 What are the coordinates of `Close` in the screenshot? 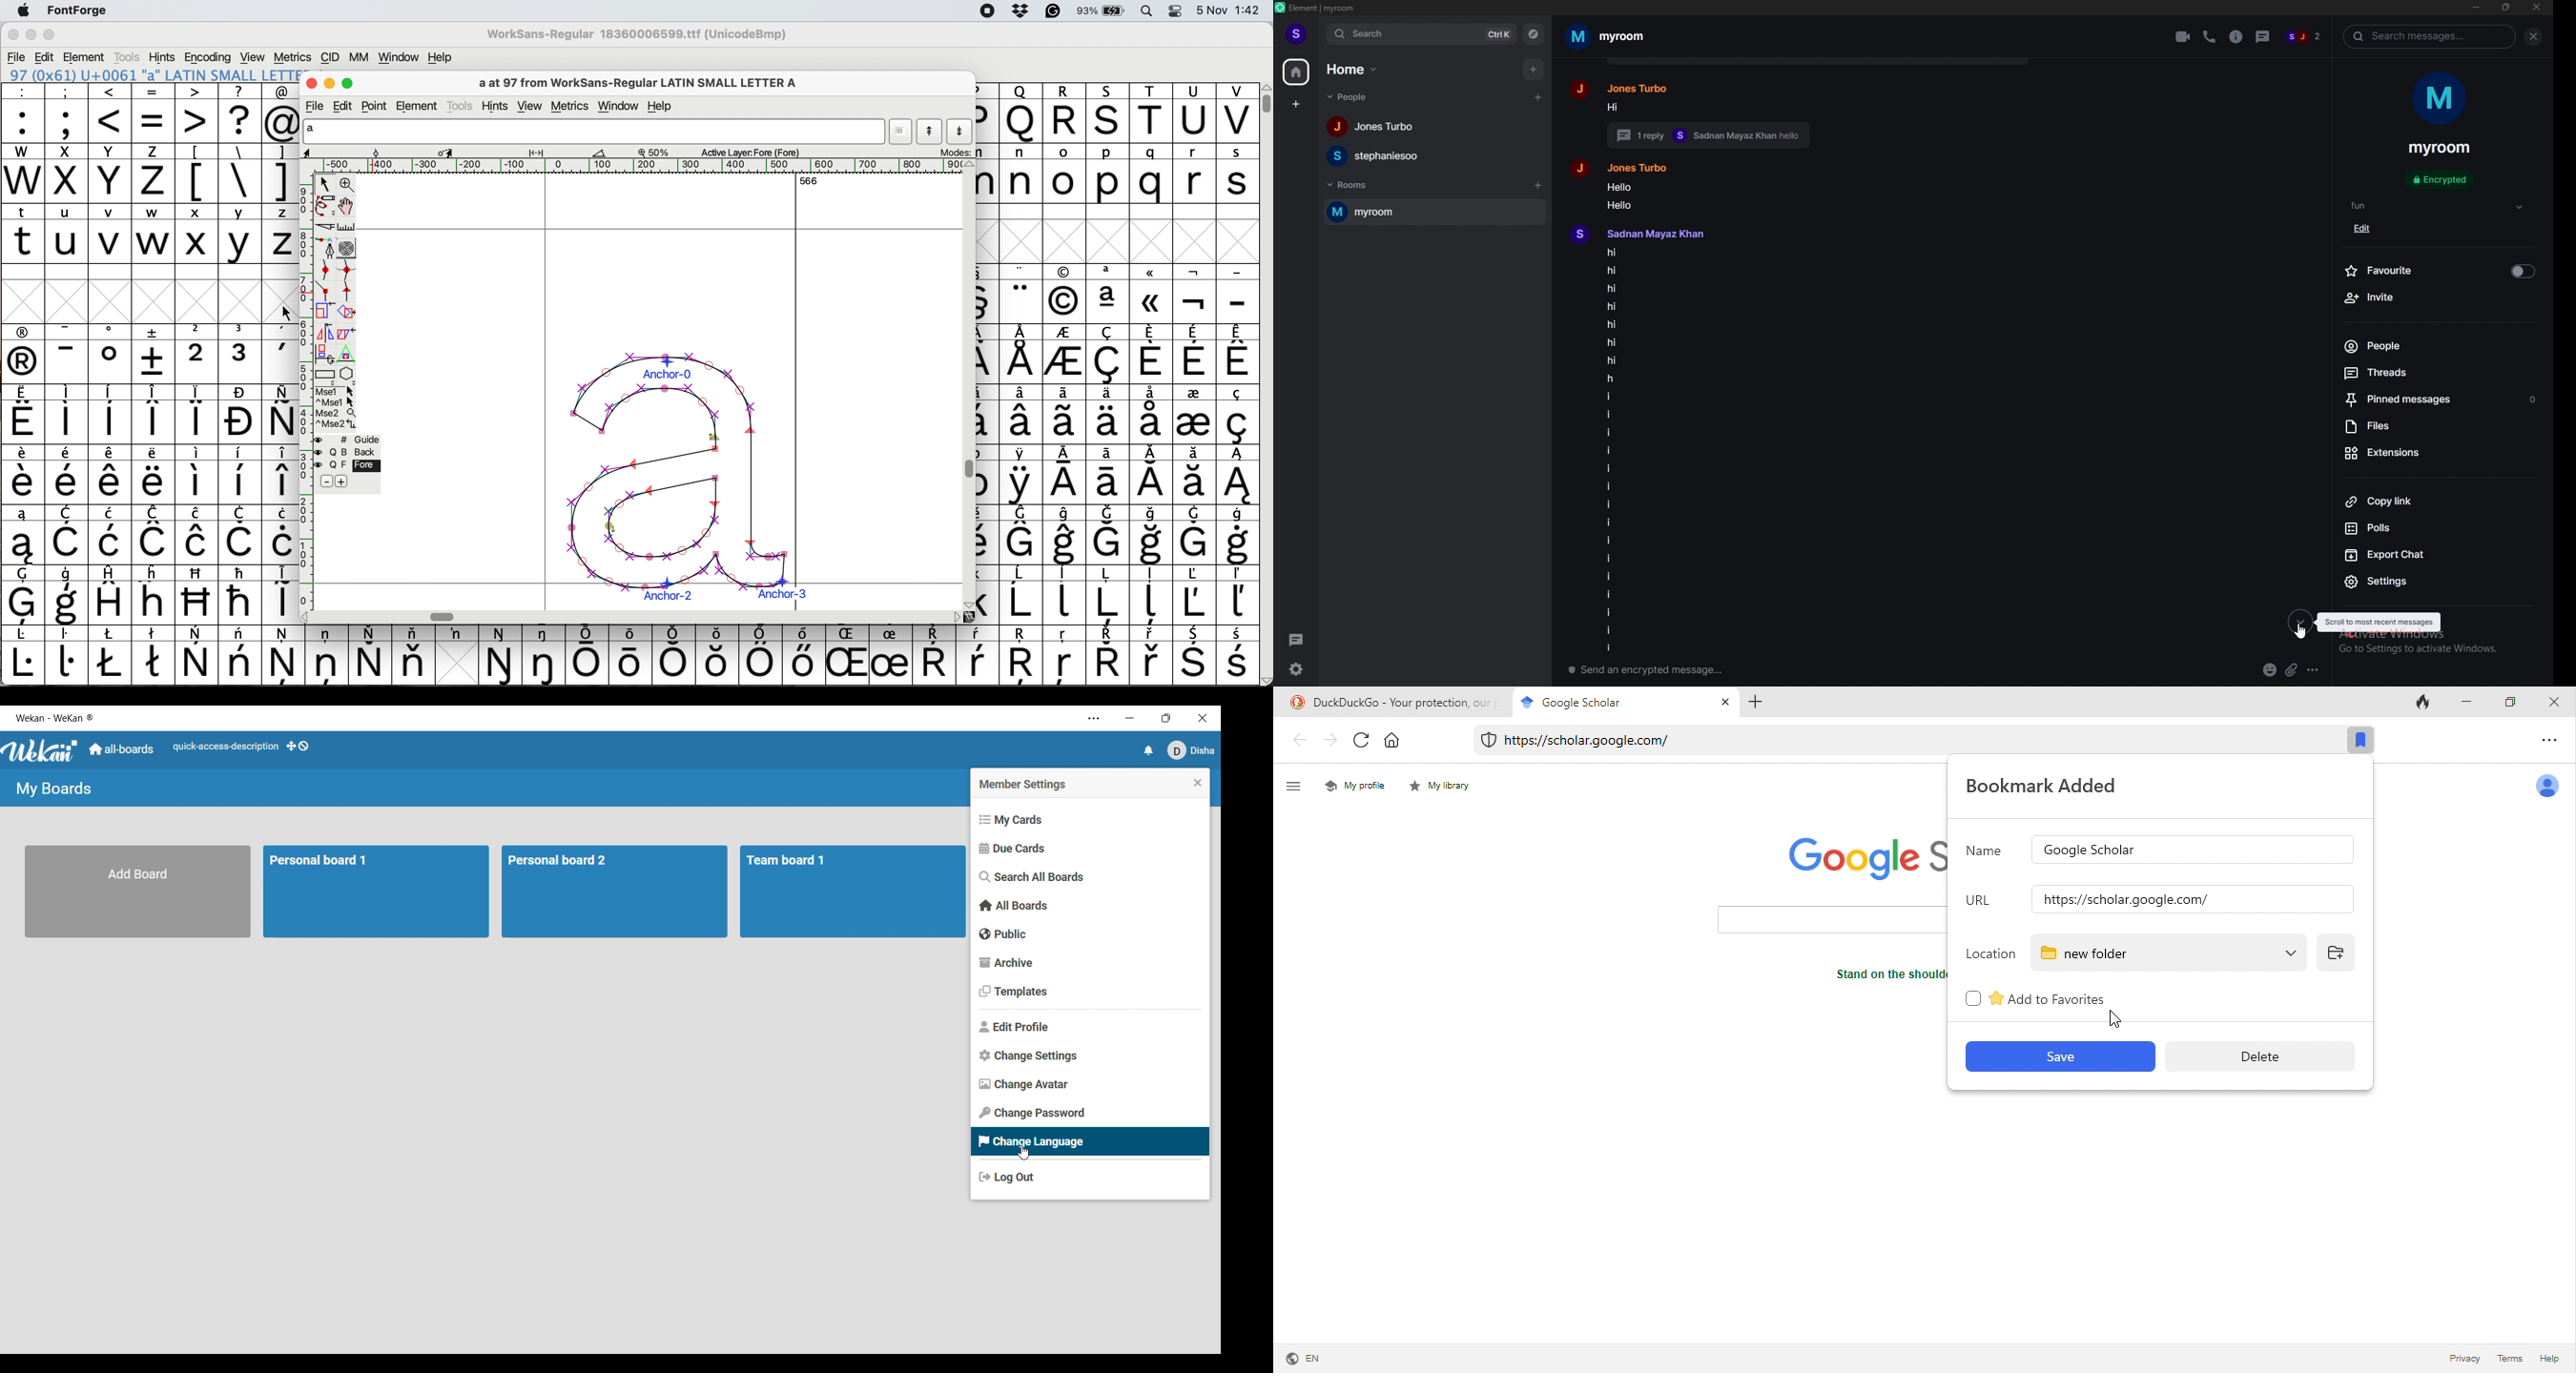 It's located at (1198, 782).